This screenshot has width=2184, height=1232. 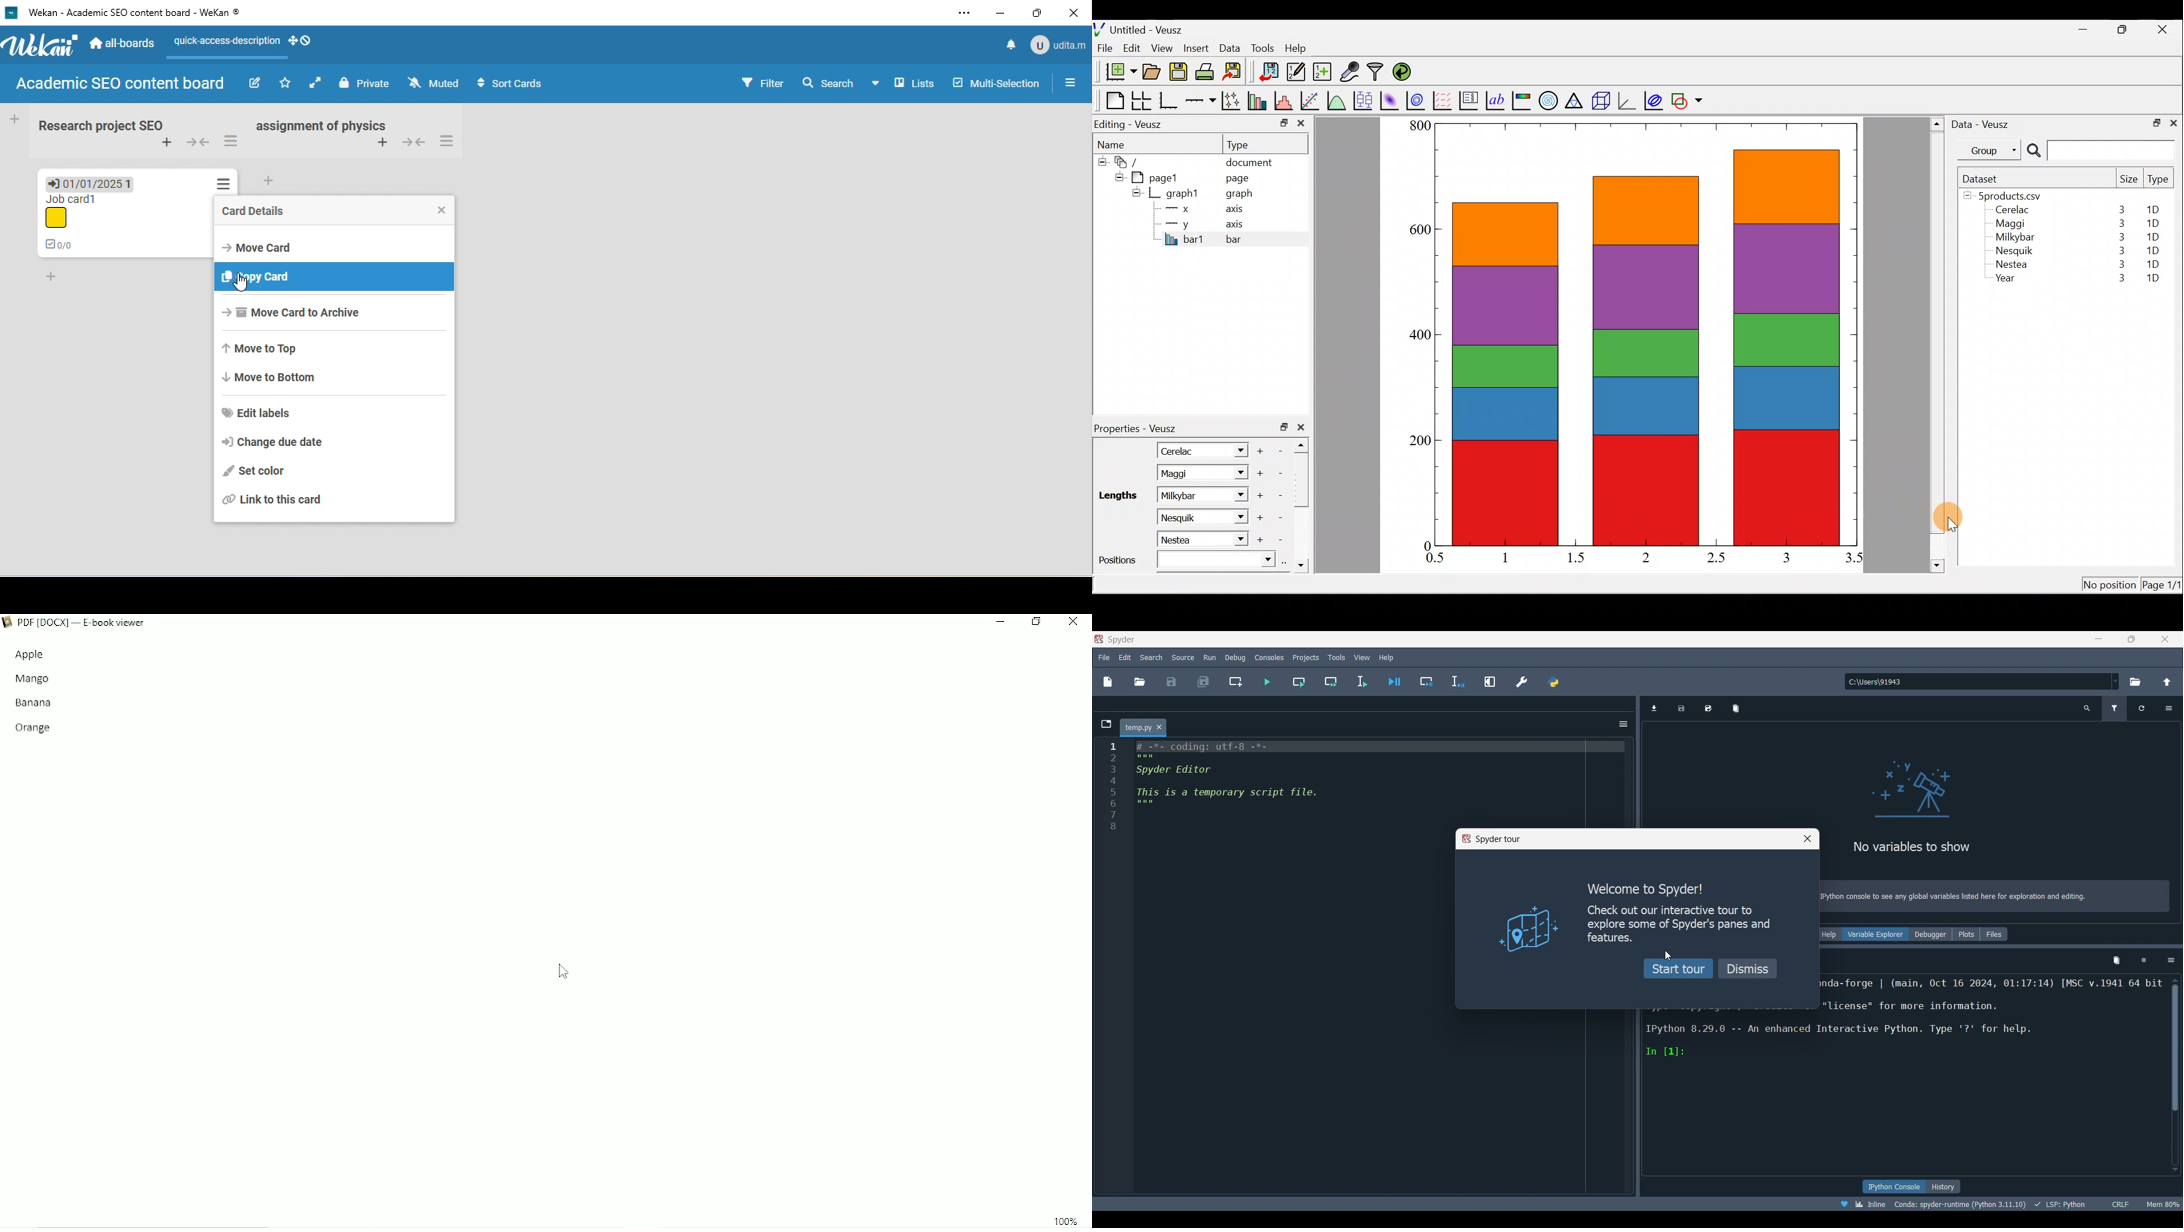 I want to click on Dataset, so click(x=1985, y=179).